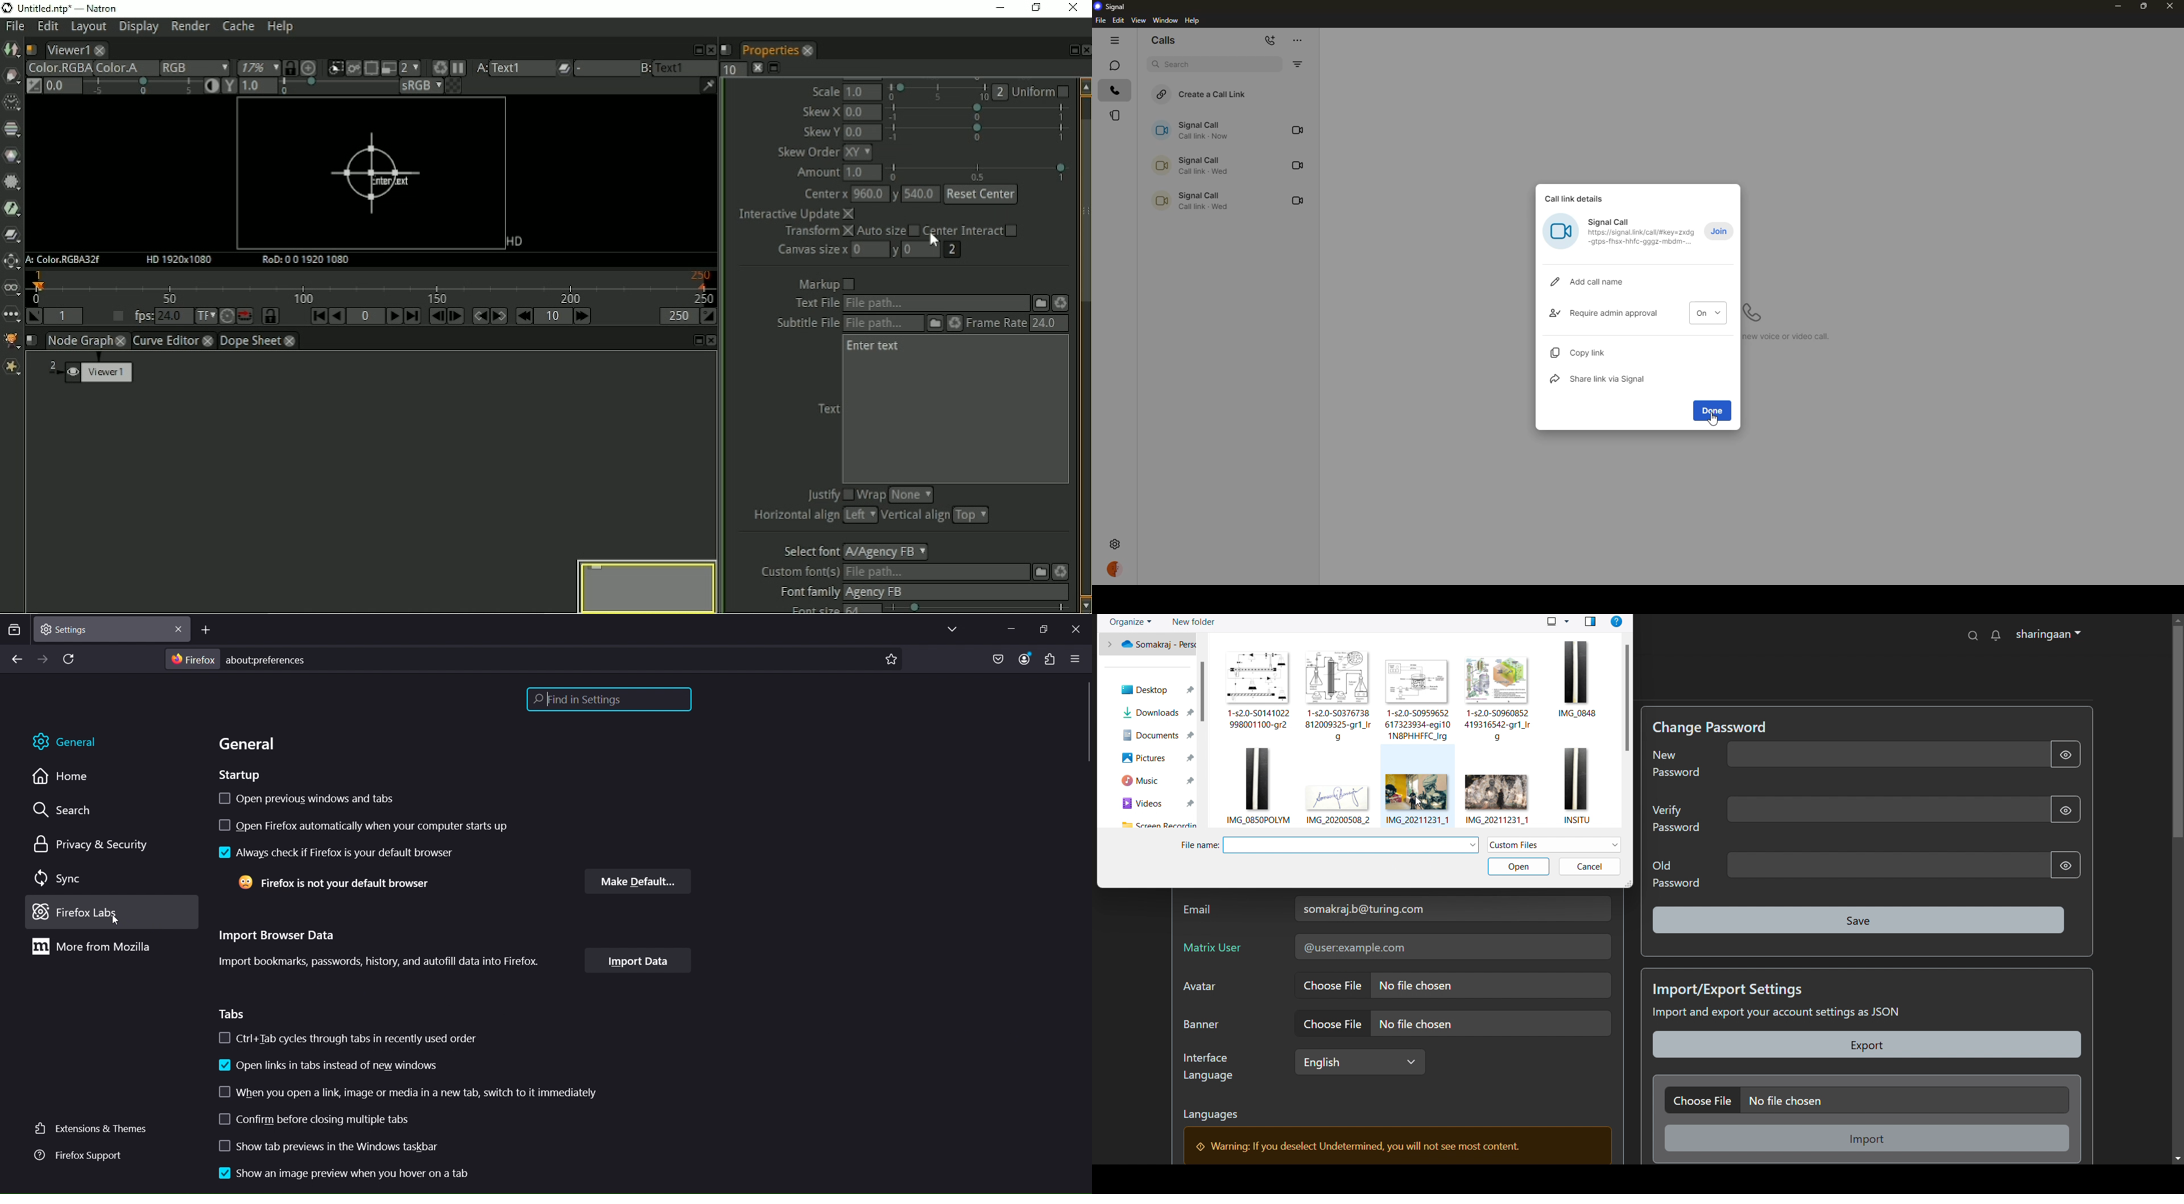 The height and width of the screenshot is (1204, 2184). Describe the element at coordinates (1452, 985) in the screenshot. I see `choose file for avatar` at that location.